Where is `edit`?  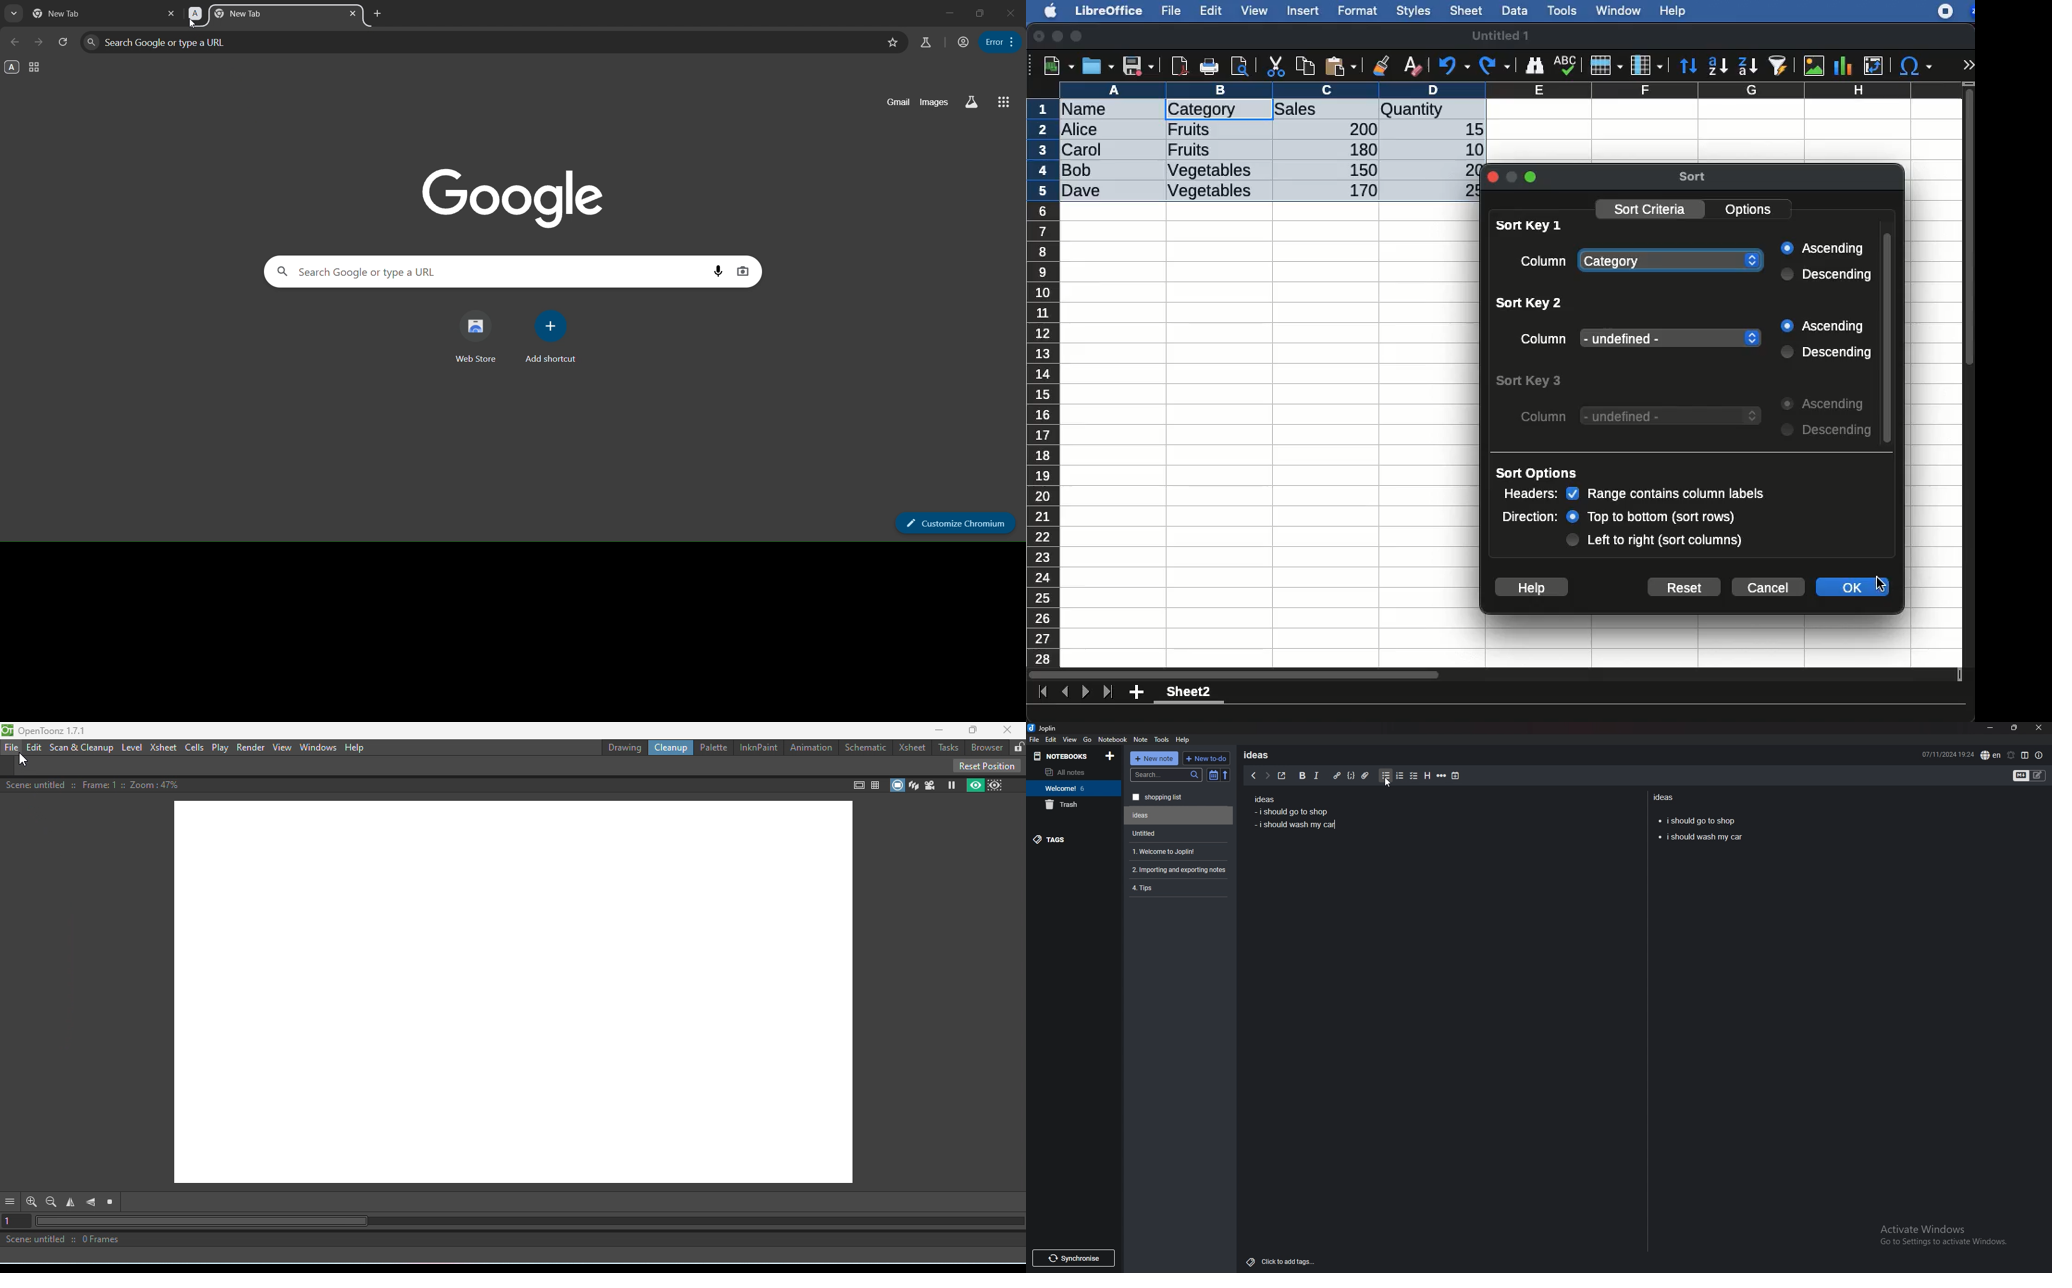 edit is located at coordinates (1051, 740).